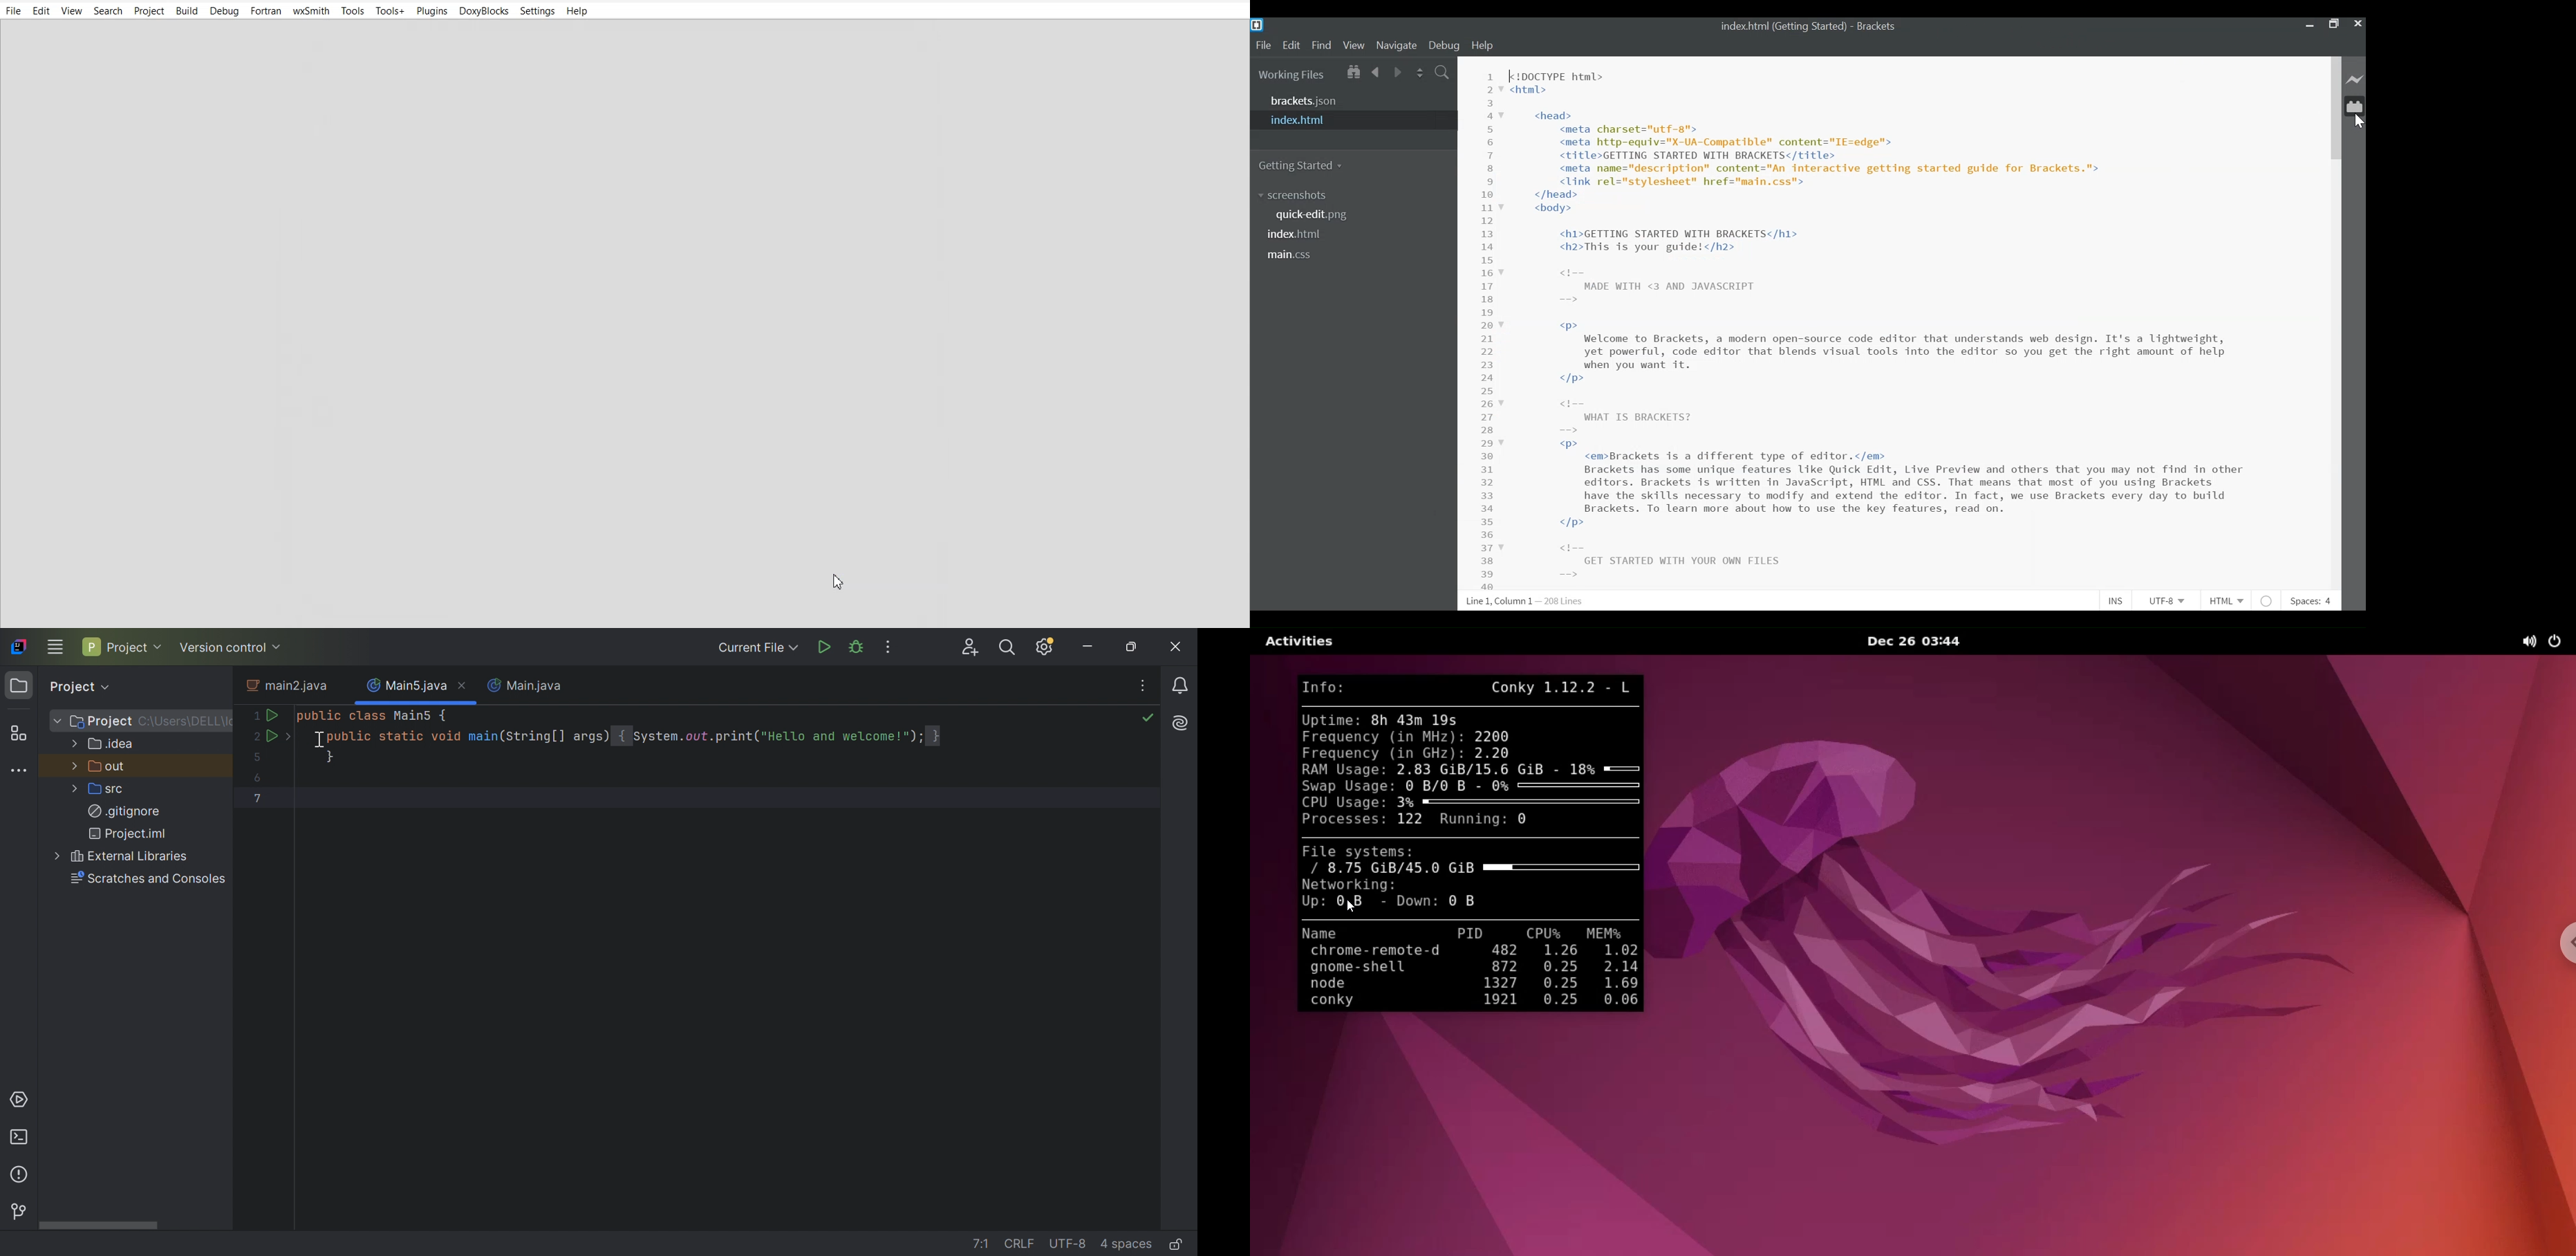 This screenshot has height=1260, width=2576. Describe the element at coordinates (265, 11) in the screenshot. I see `Fortran` at that location.